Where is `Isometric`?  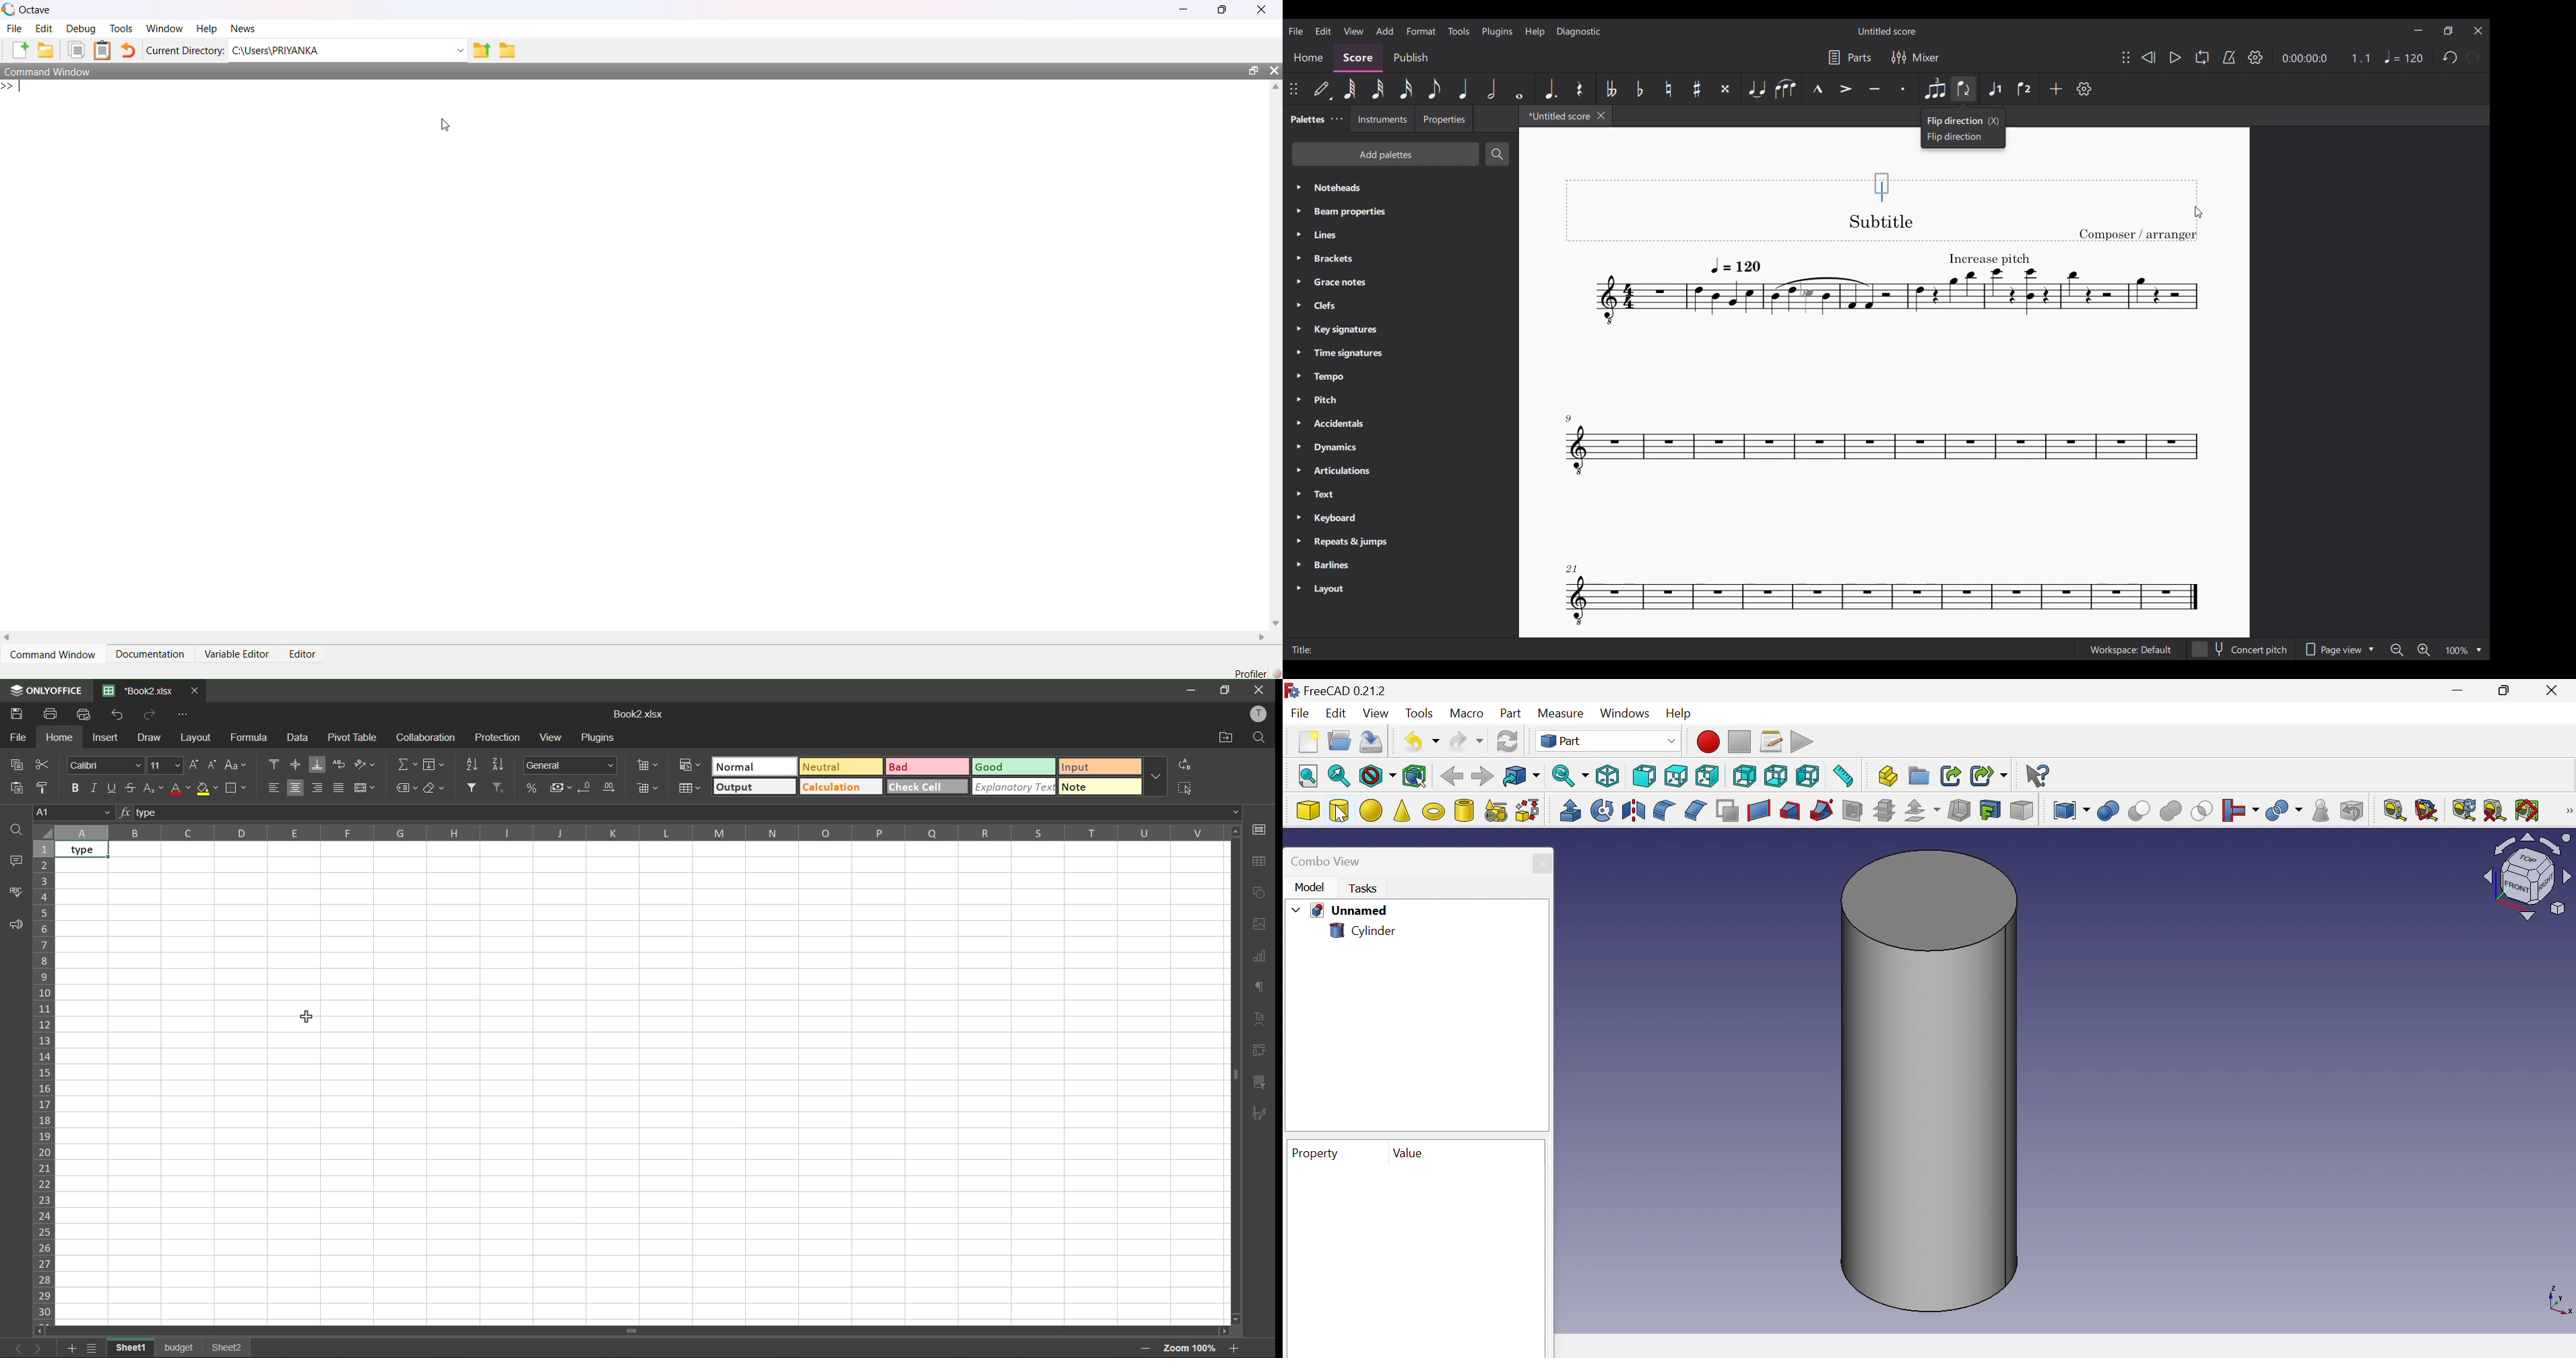
Isometric is located at coordinates (1609, 775).